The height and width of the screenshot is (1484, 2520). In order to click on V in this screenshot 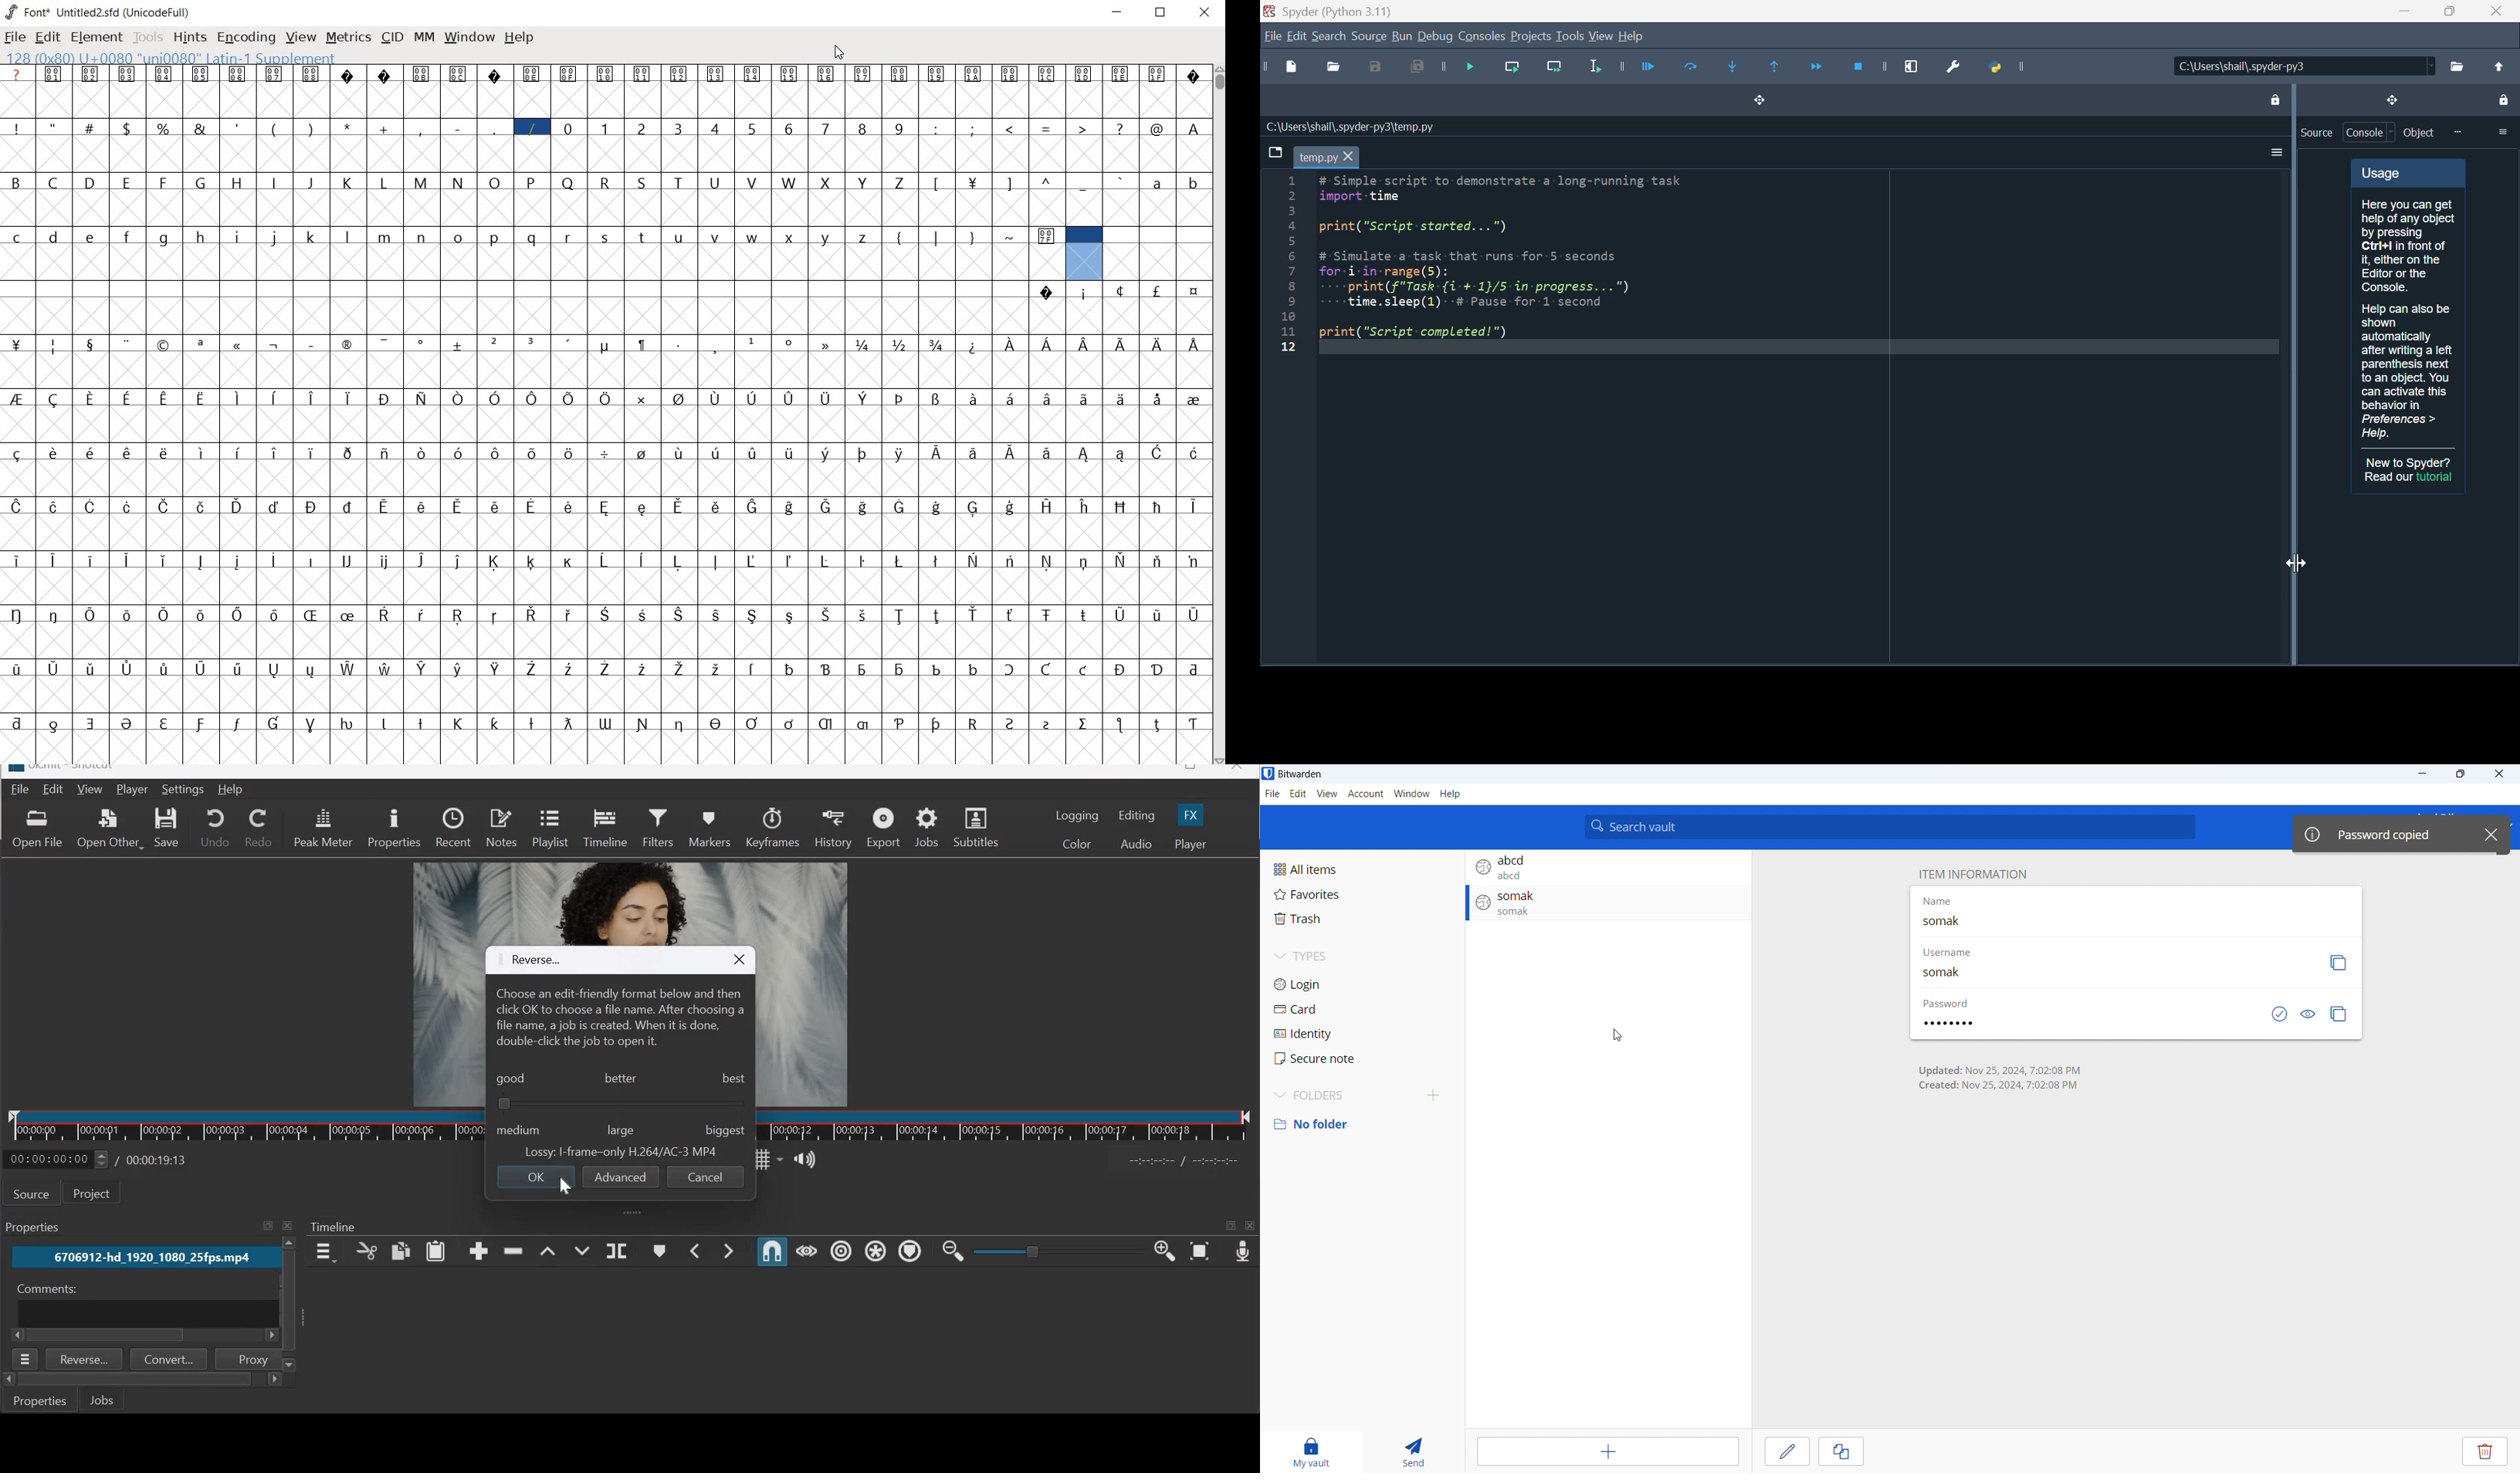, I will do `click(756, 182)`.